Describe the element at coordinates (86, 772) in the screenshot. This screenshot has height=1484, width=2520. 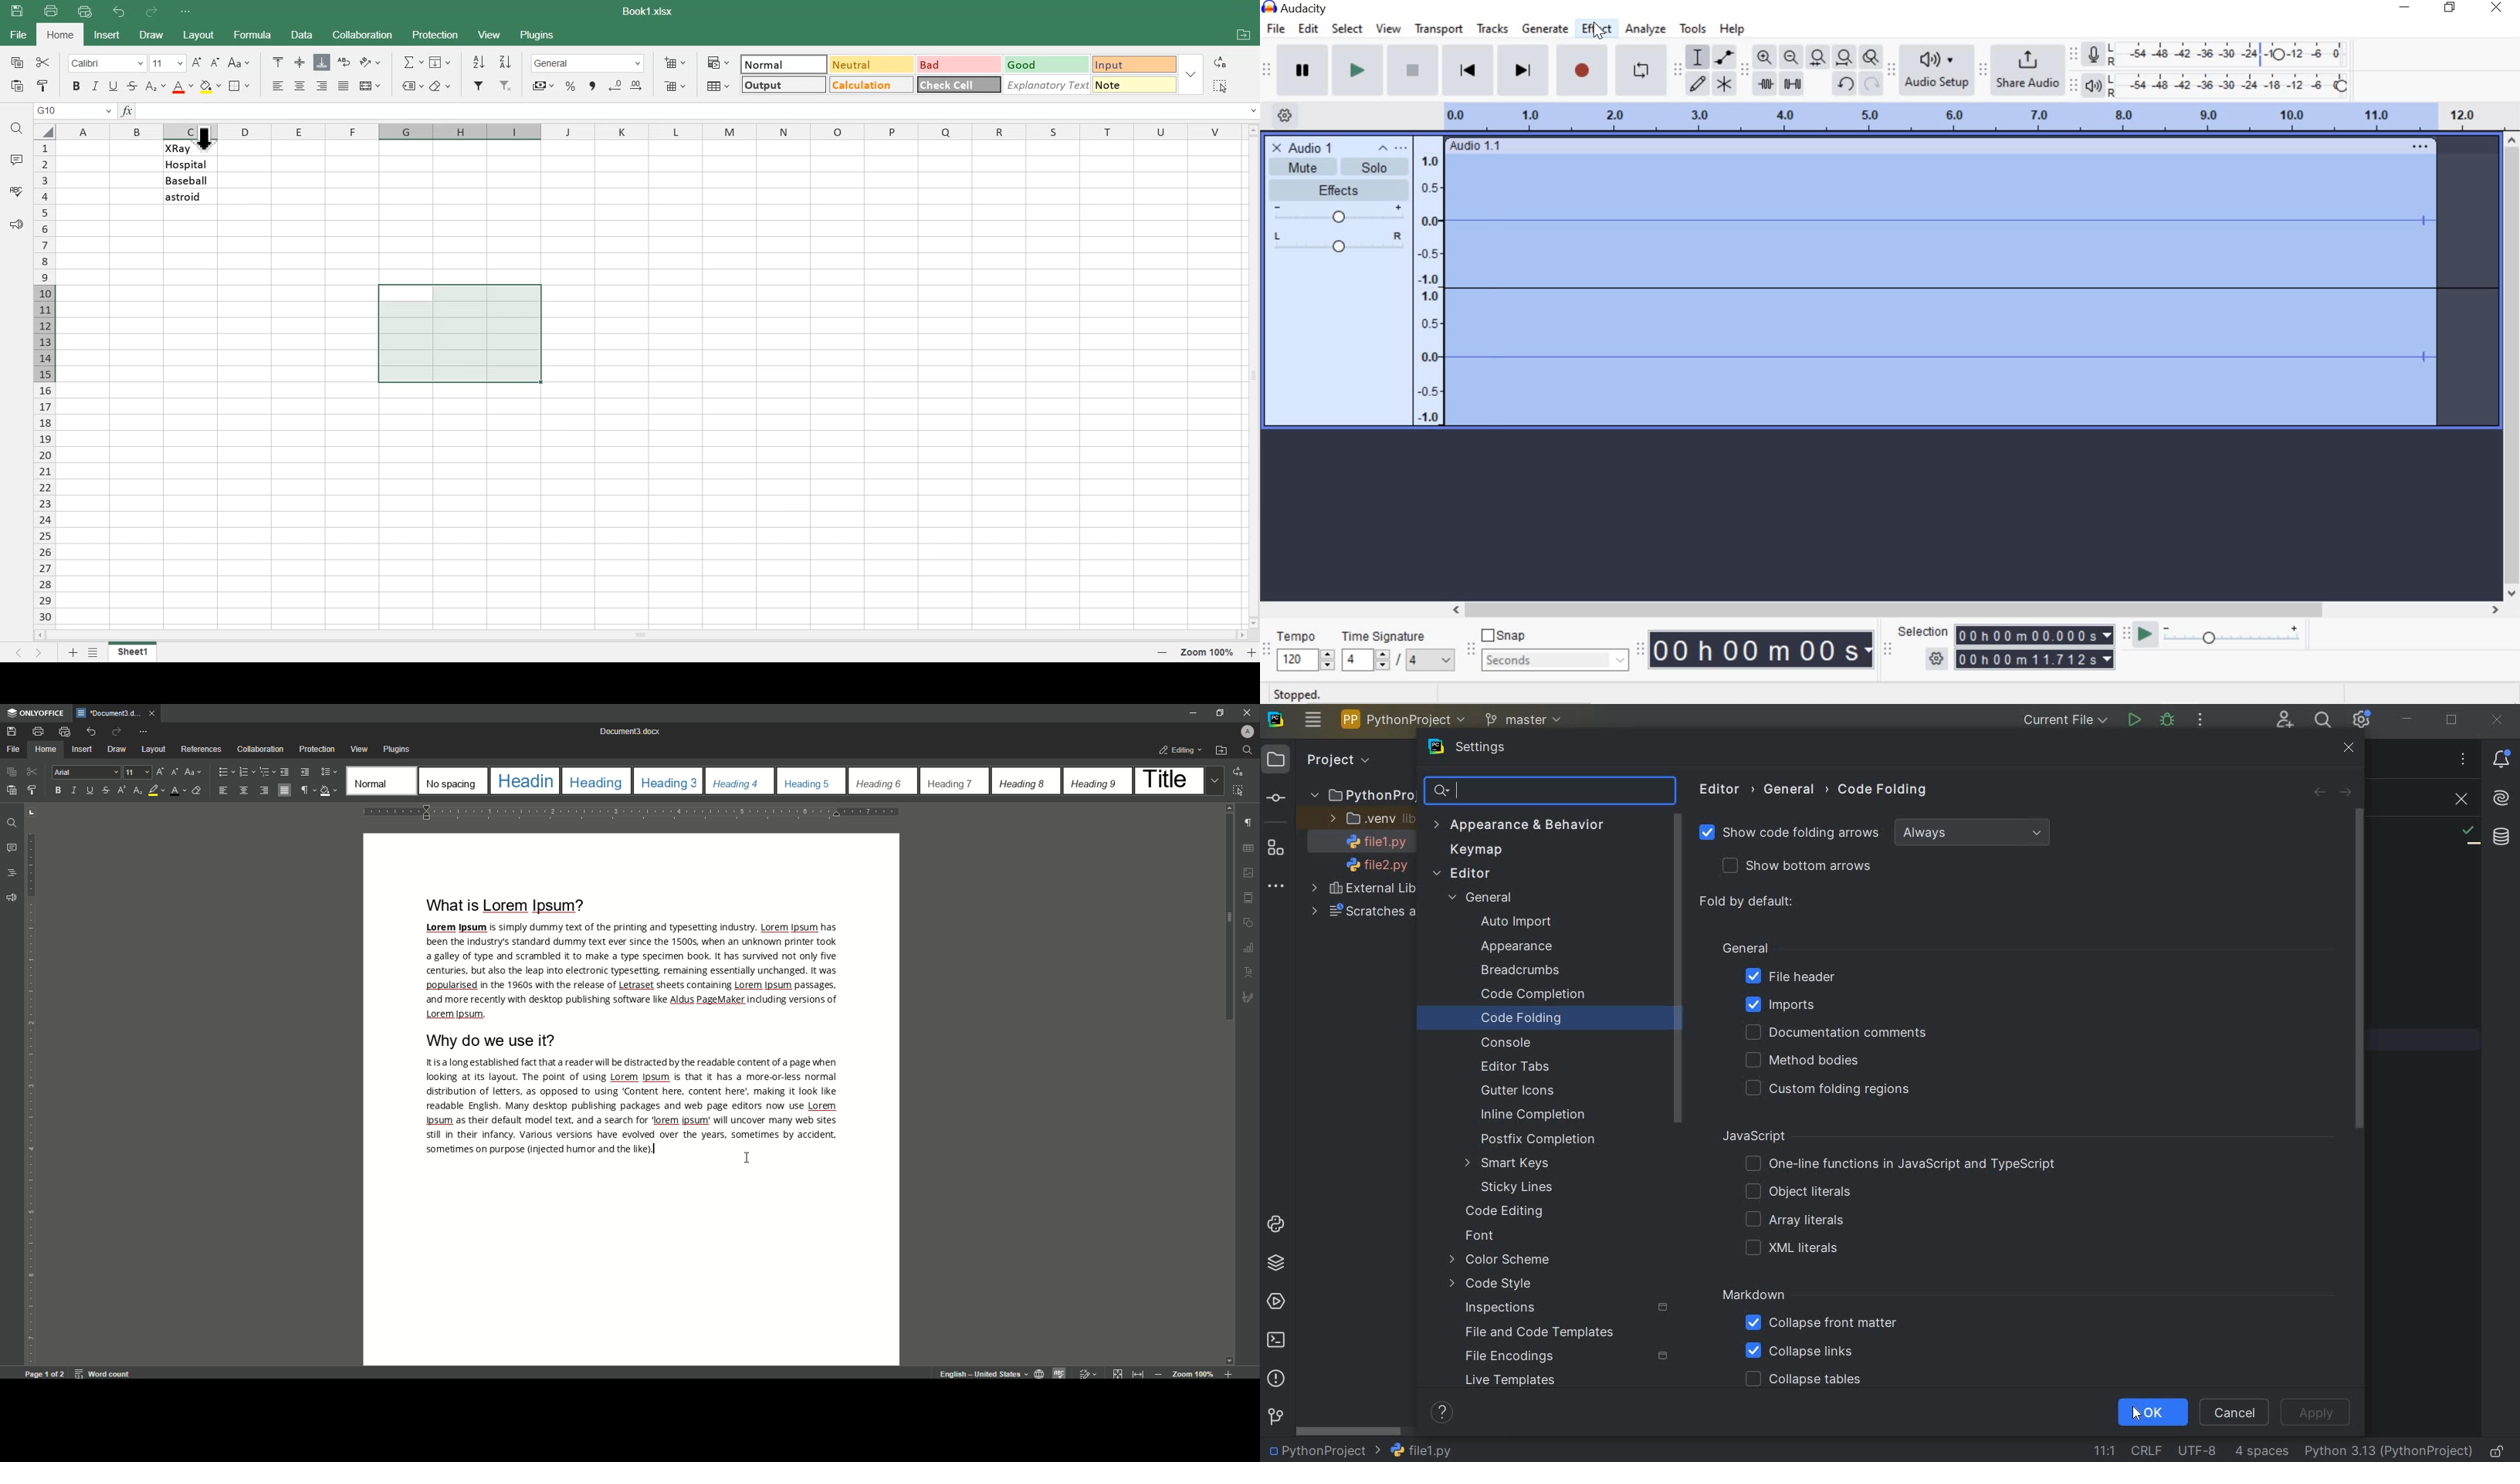
I see `Arial` at that location.